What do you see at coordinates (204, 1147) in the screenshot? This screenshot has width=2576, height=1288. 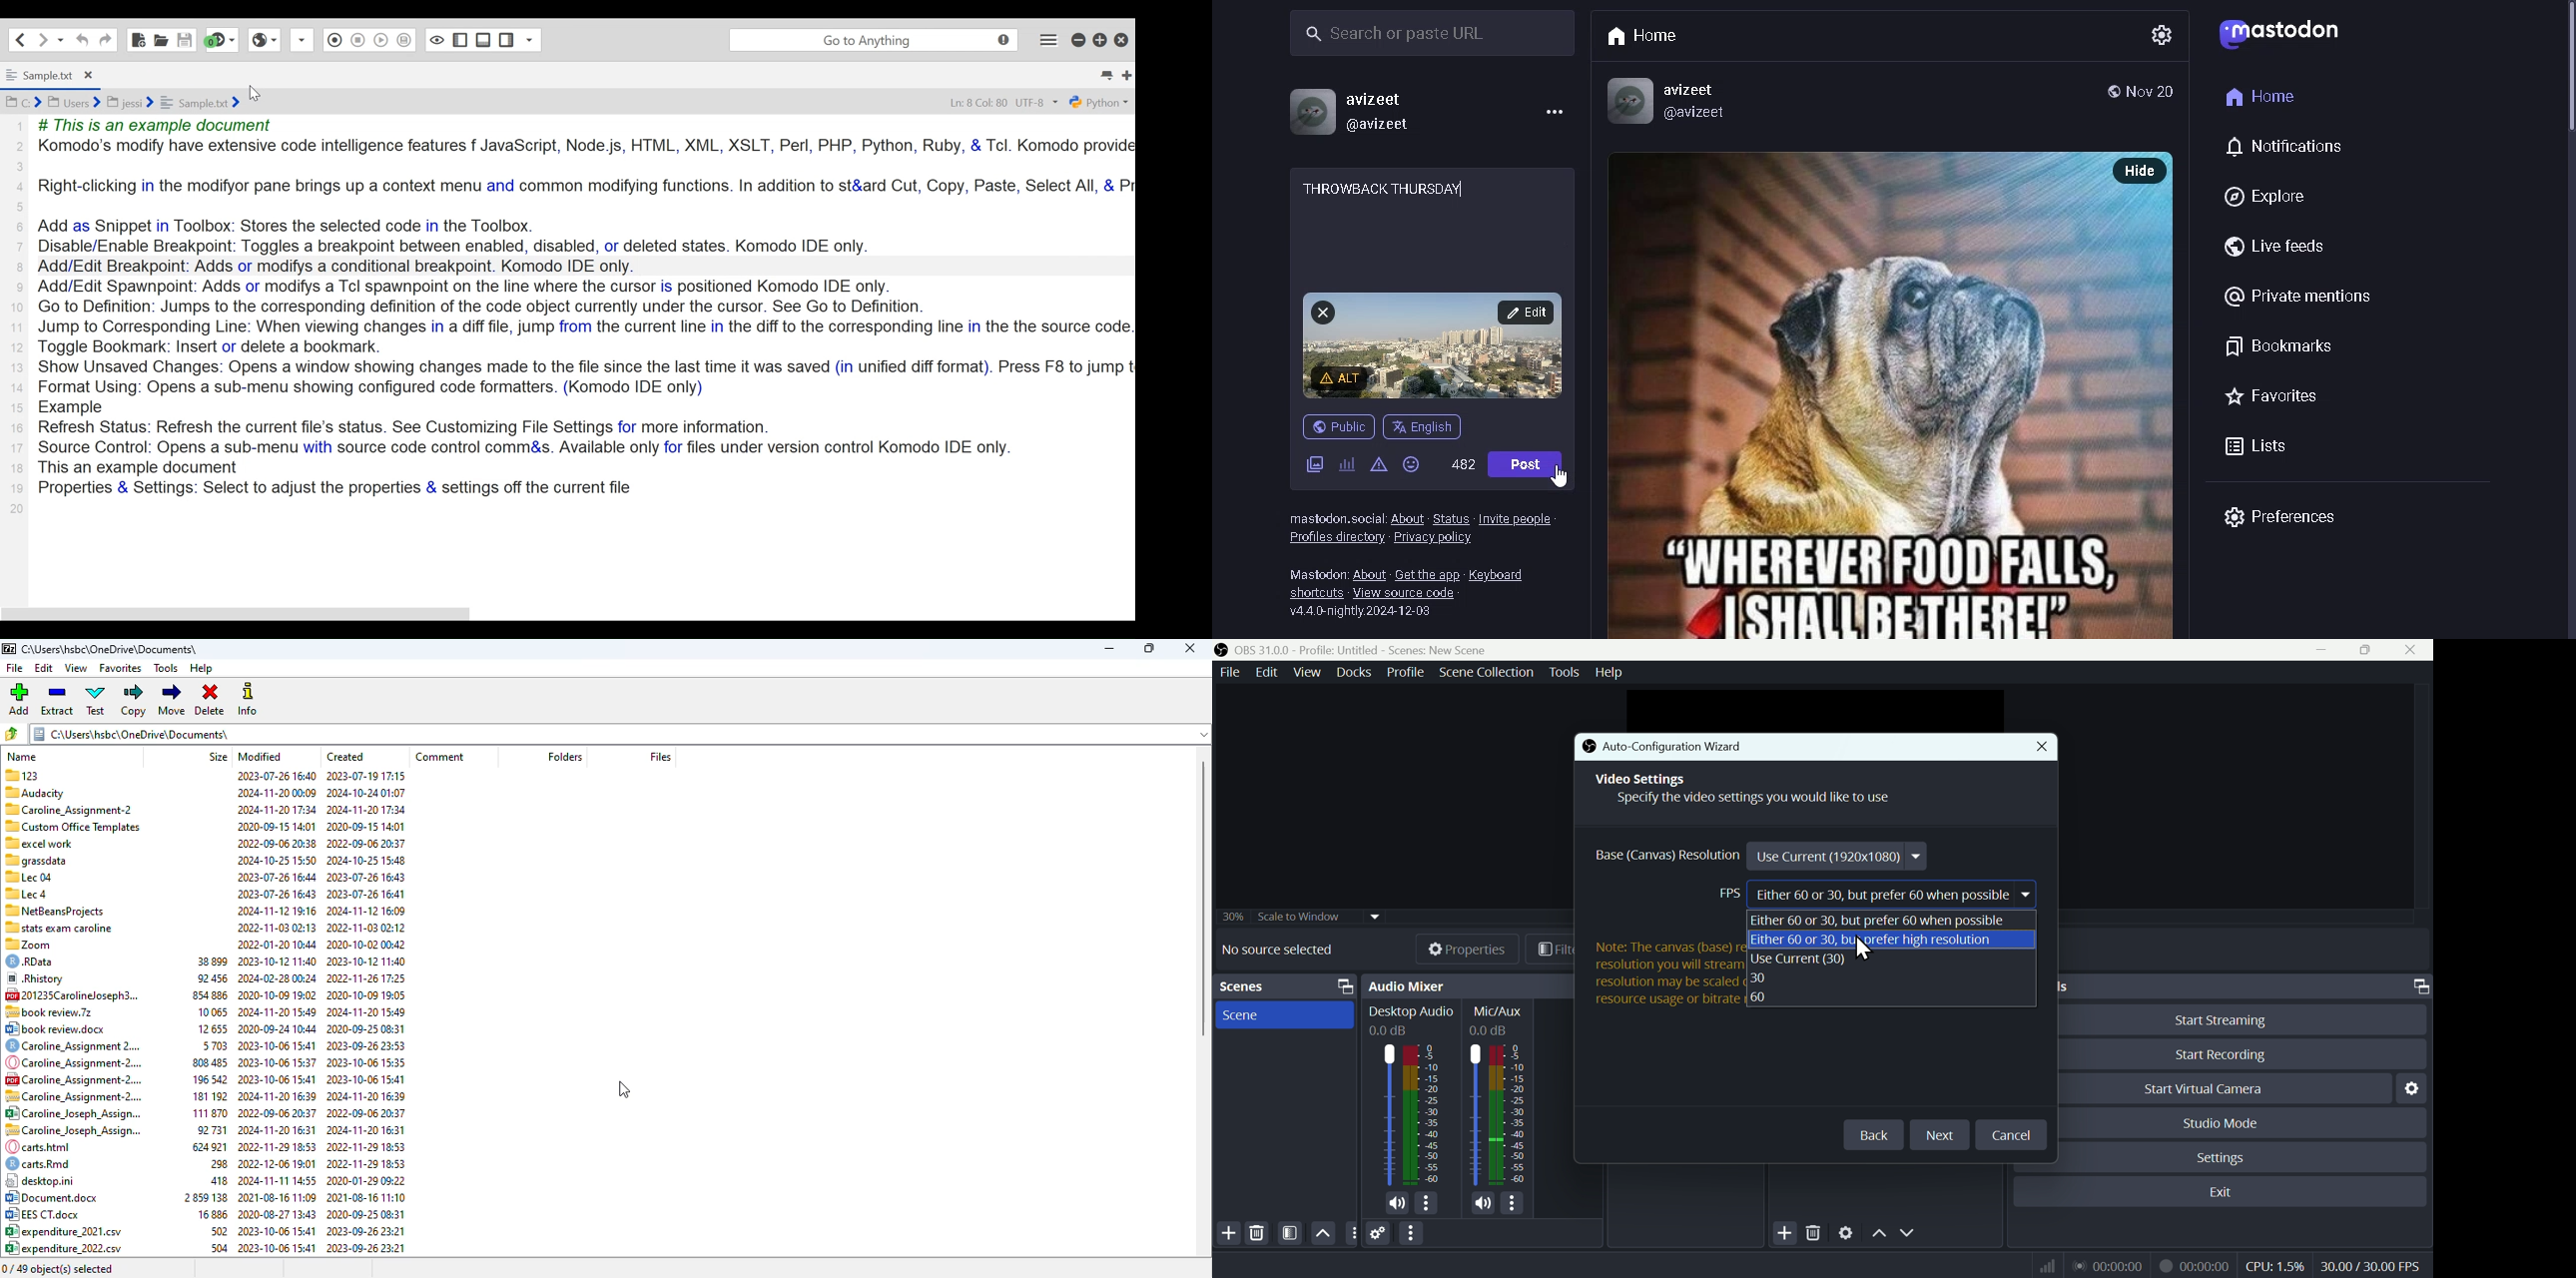 I see `carts.Rmd 298 2022-12-06 19:01 2022-11-29 18:53` at bounding box center [204, 1147].